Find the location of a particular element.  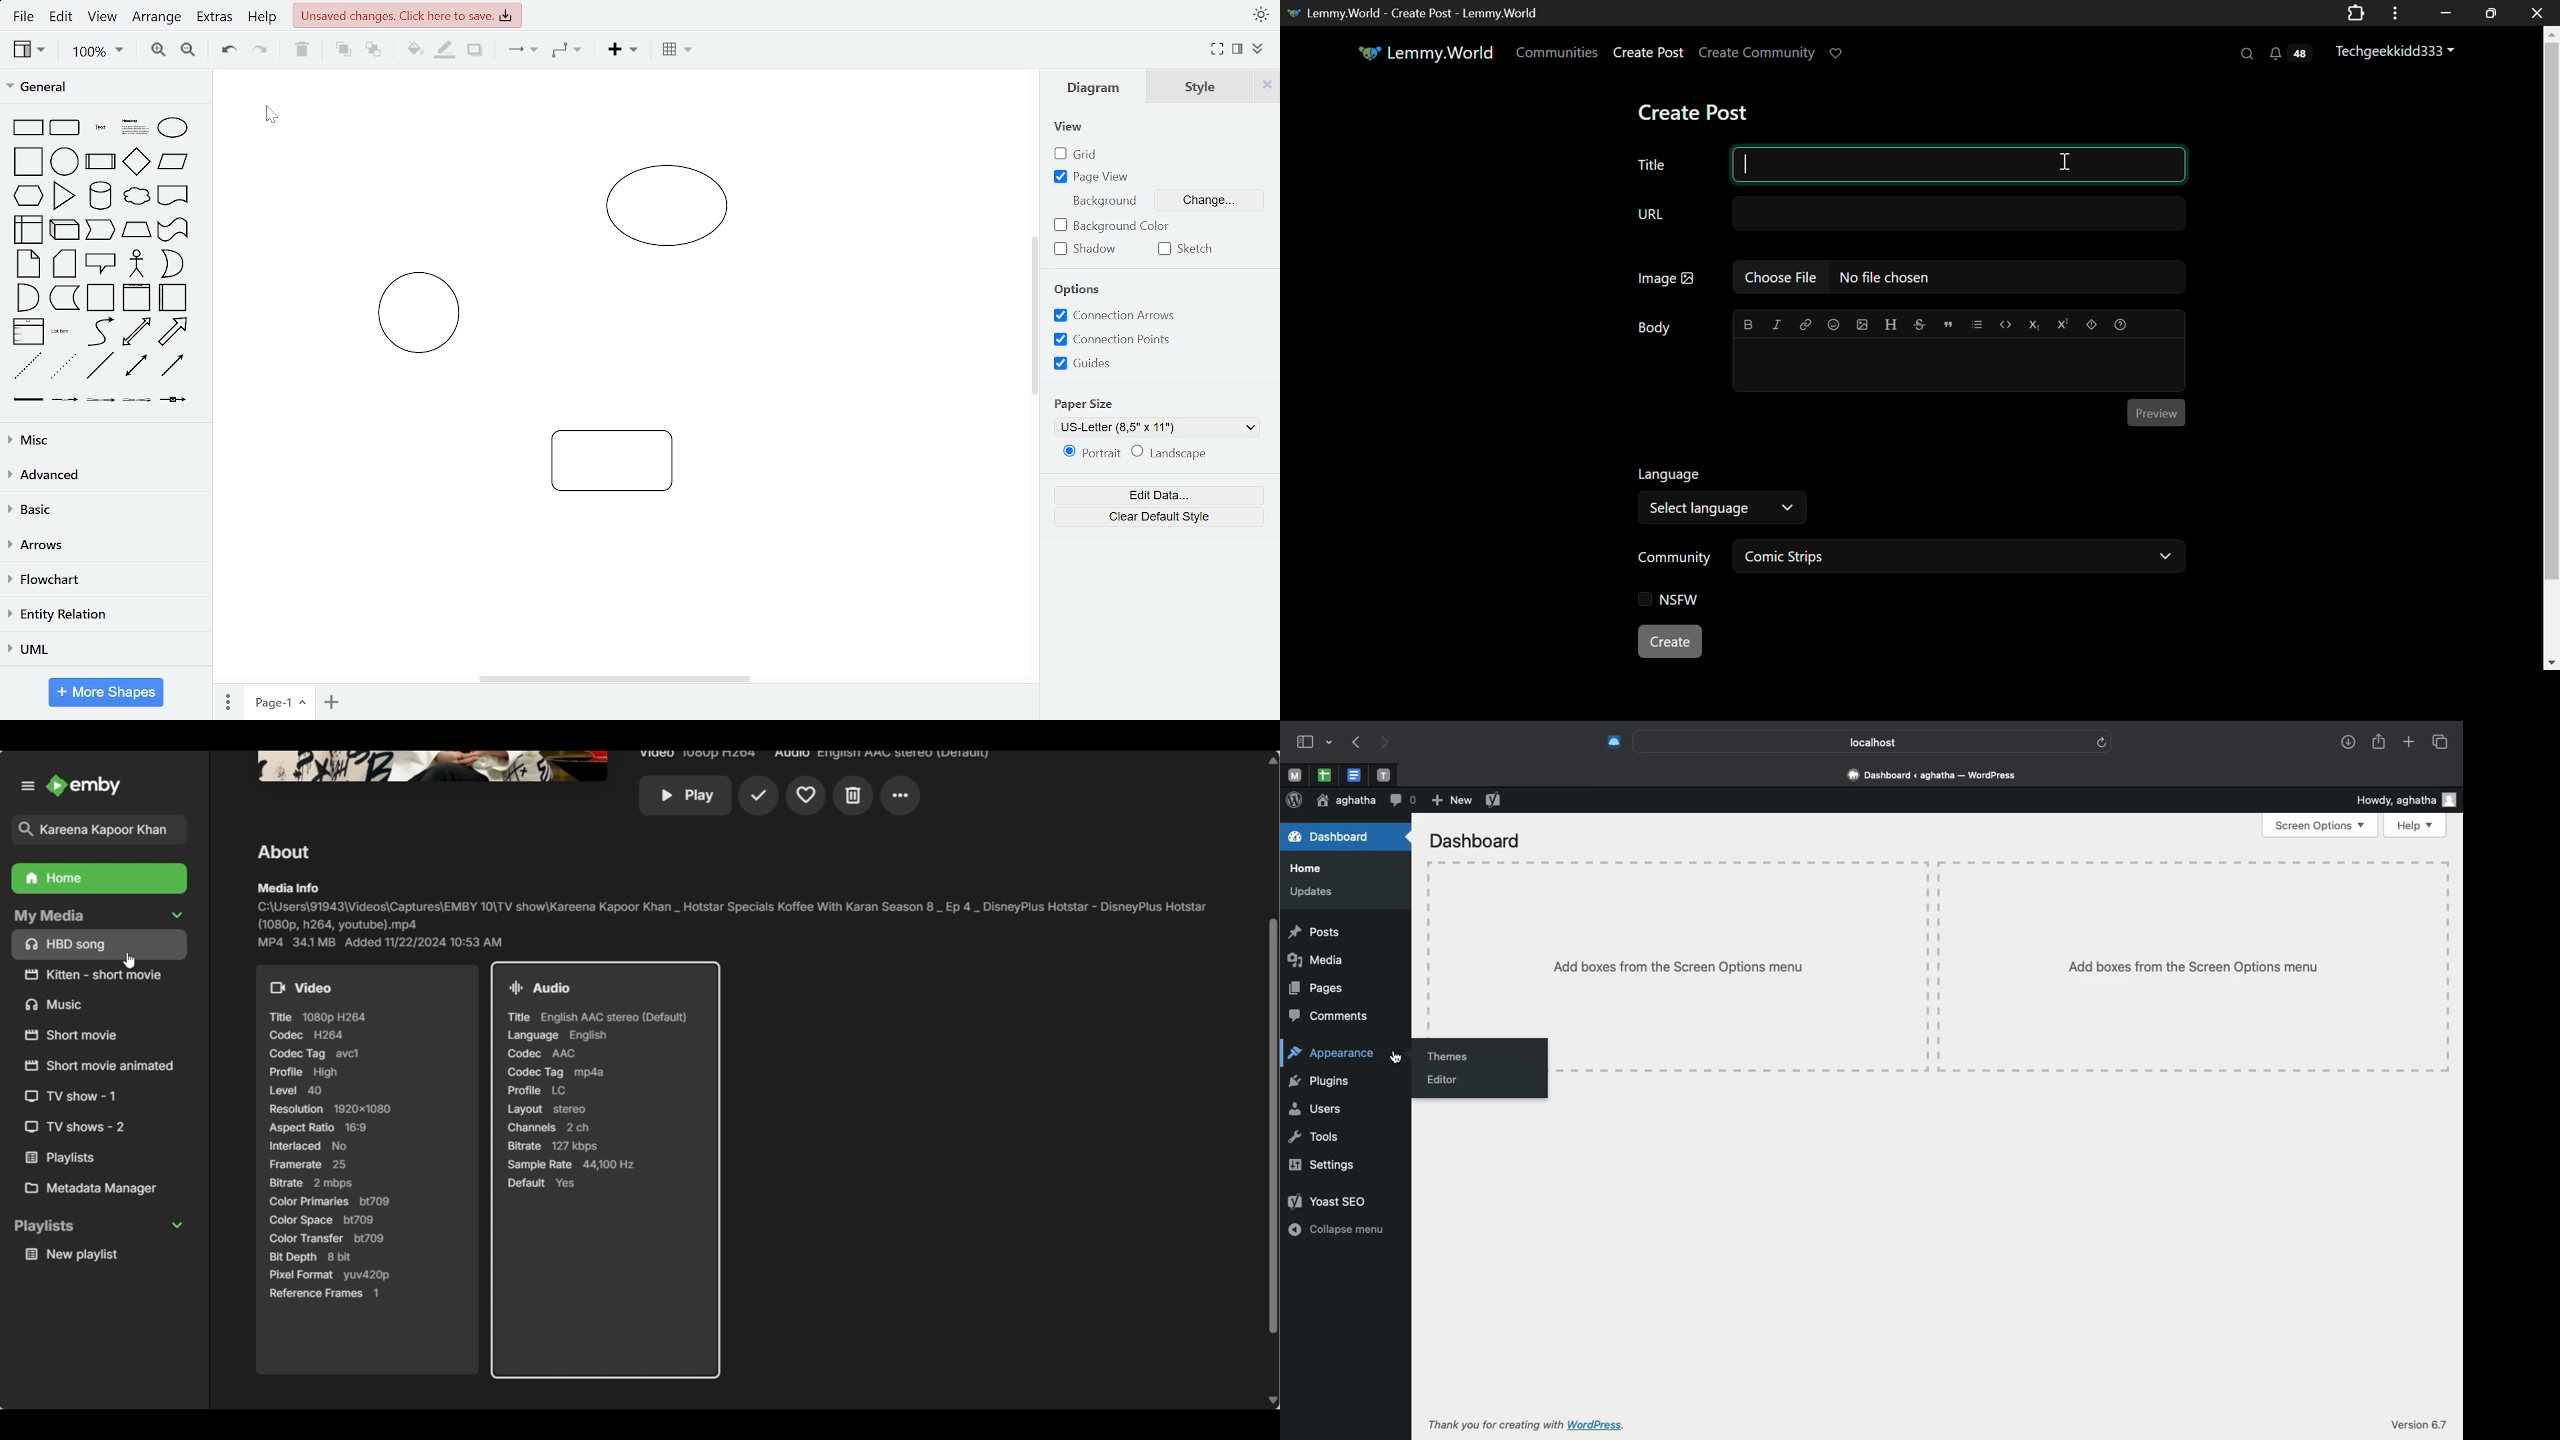

Yoast is located at coordinates (1493, 800).